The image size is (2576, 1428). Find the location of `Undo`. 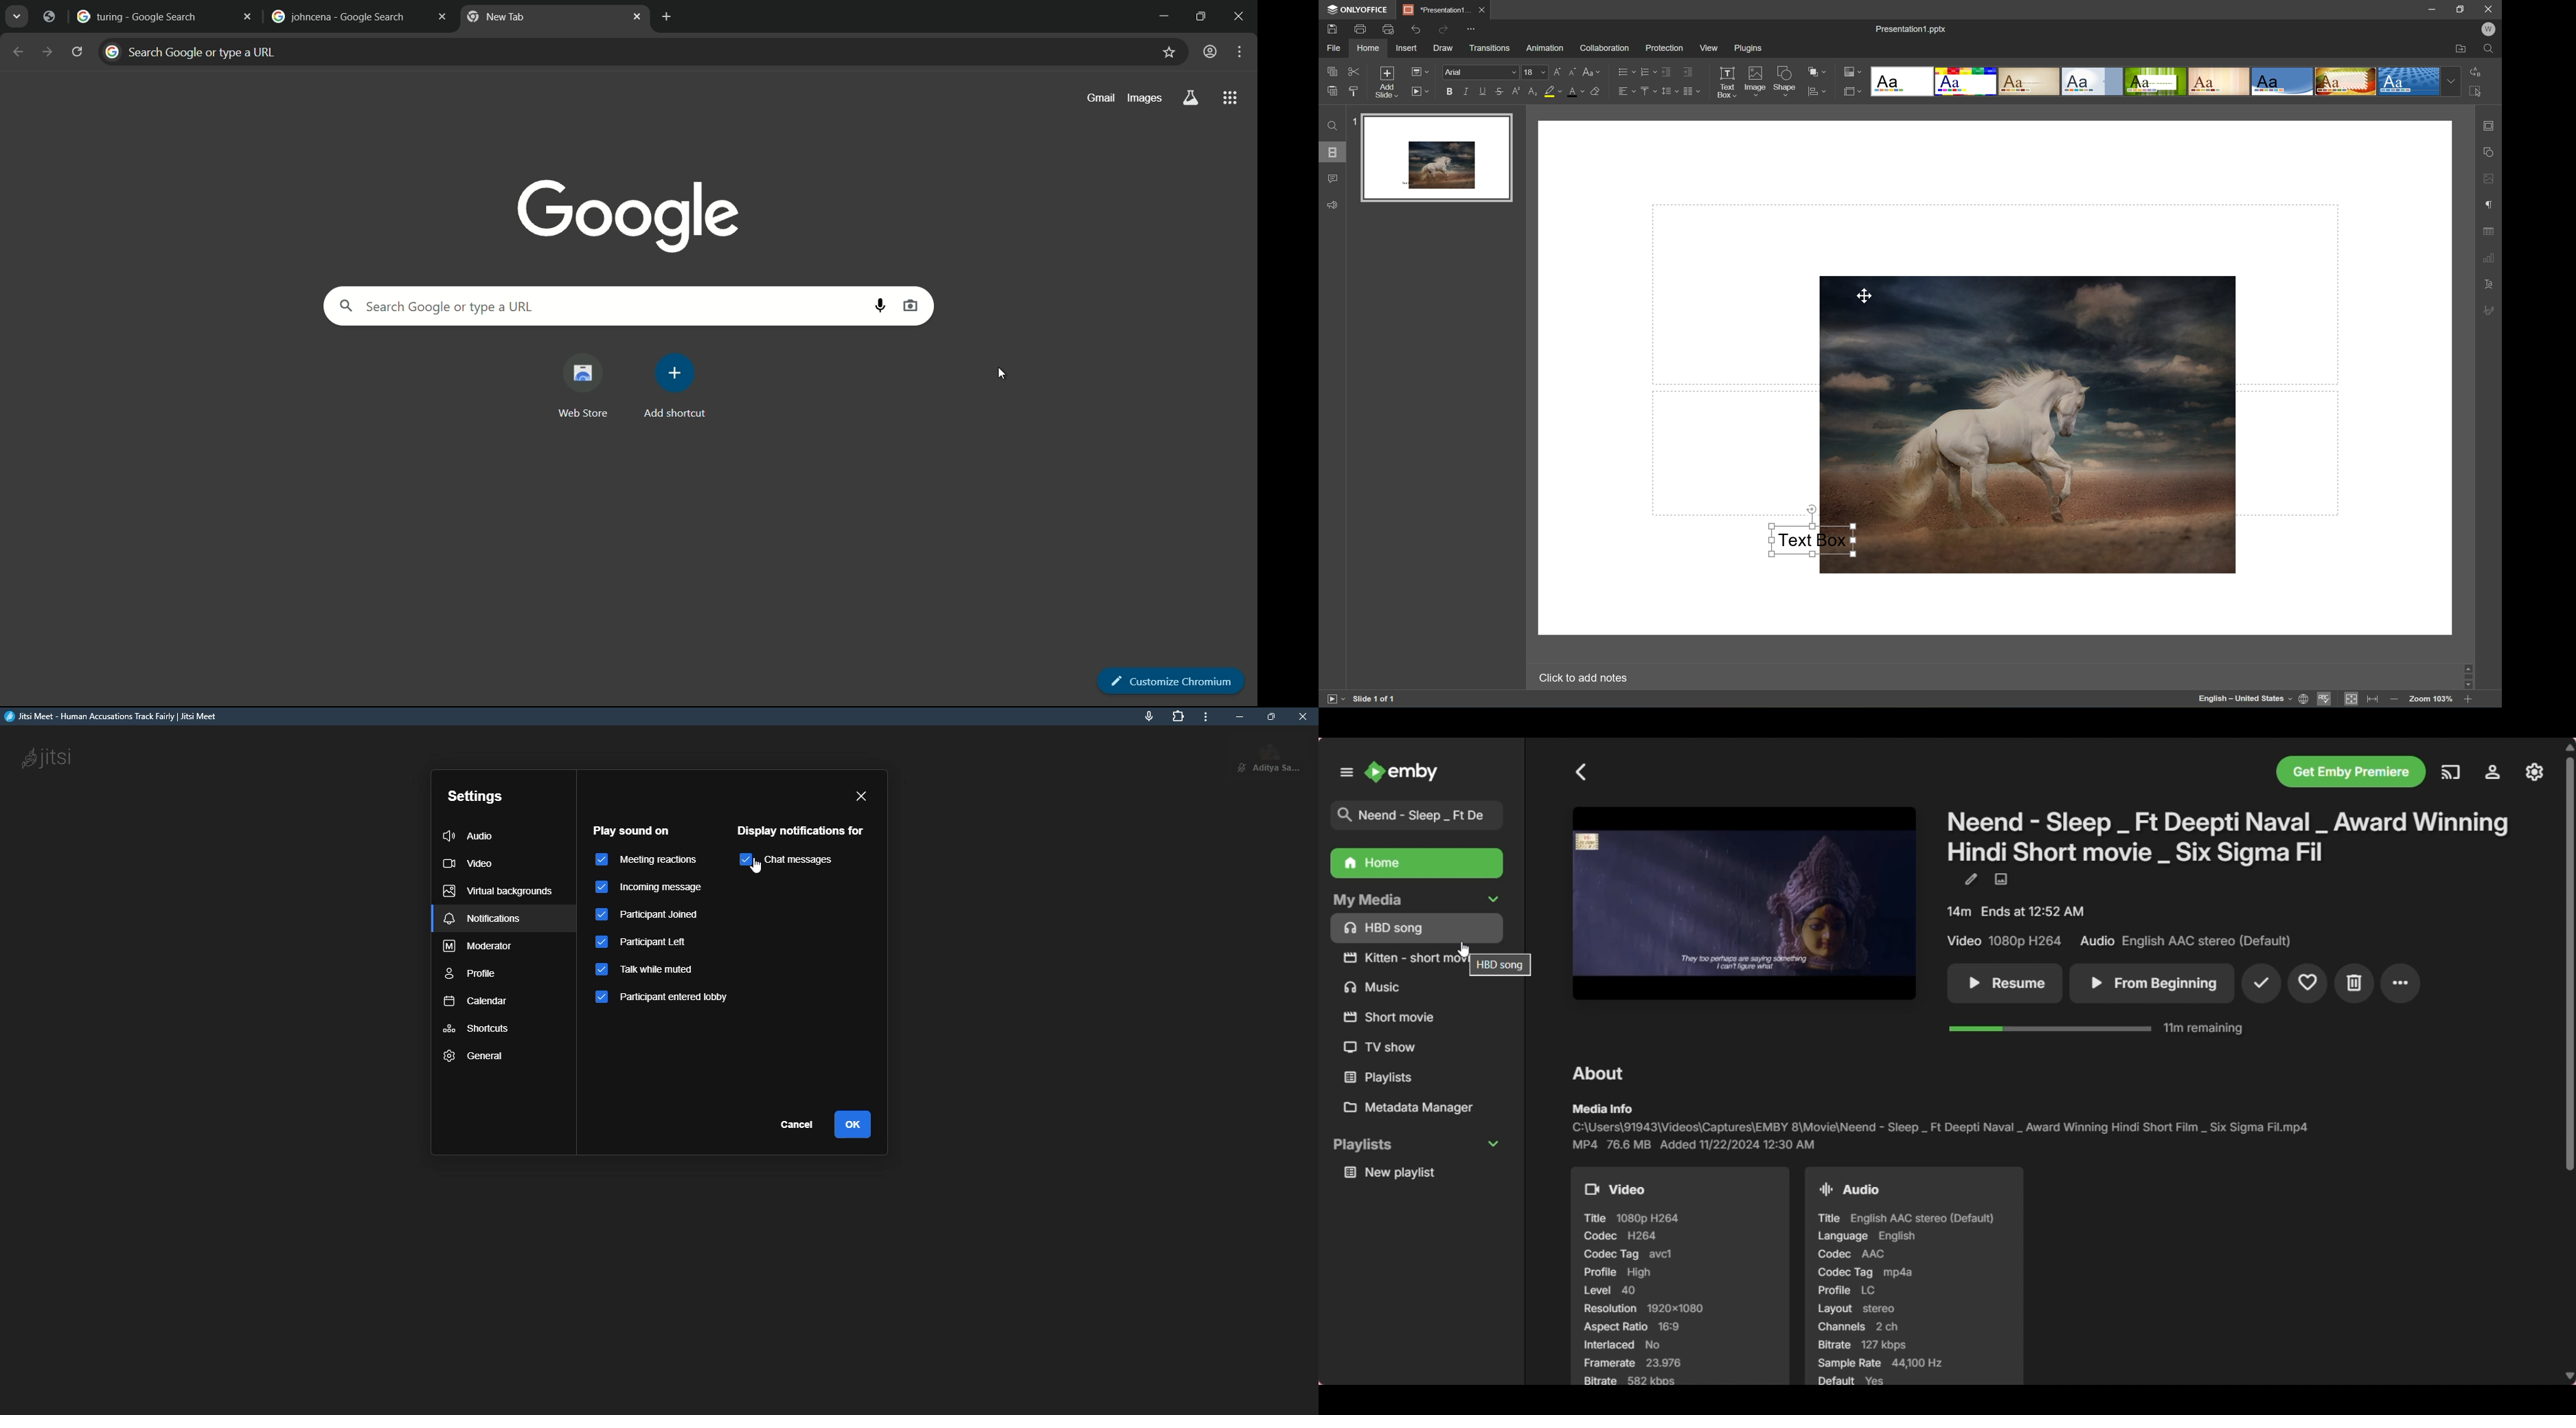

Undo is located at coordinates (1417, 30).